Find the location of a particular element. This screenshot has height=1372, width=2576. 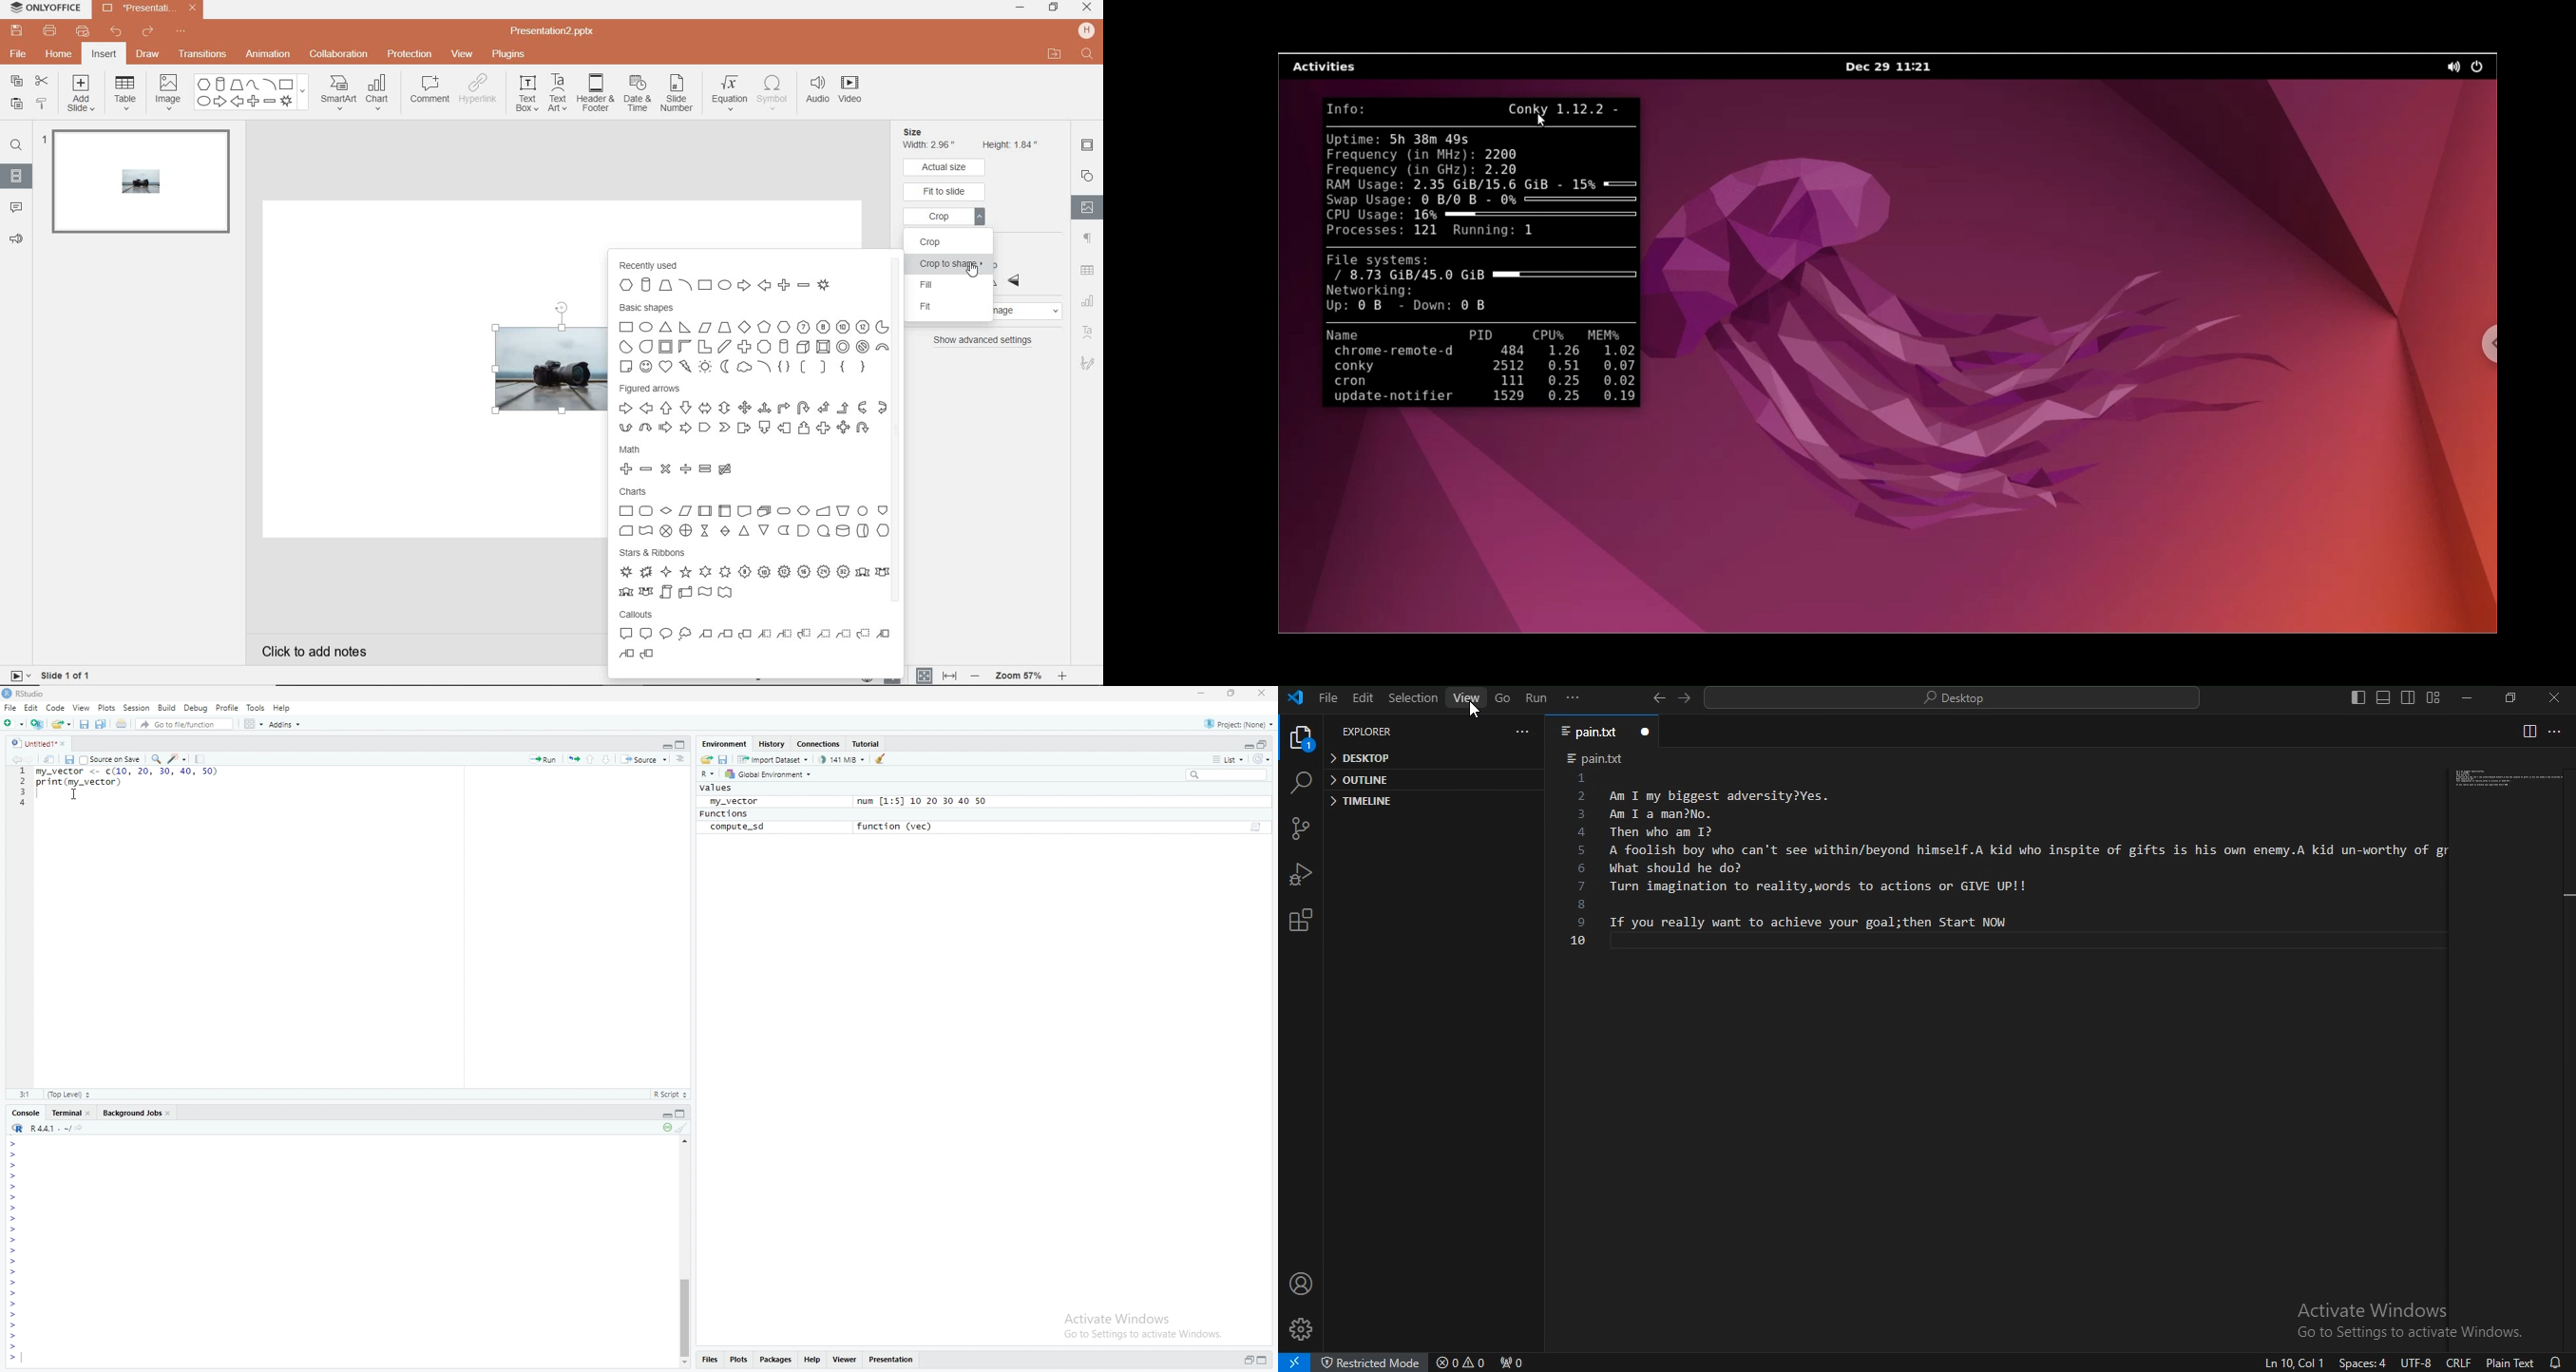

zoom is located at coordinates (1019, 674).